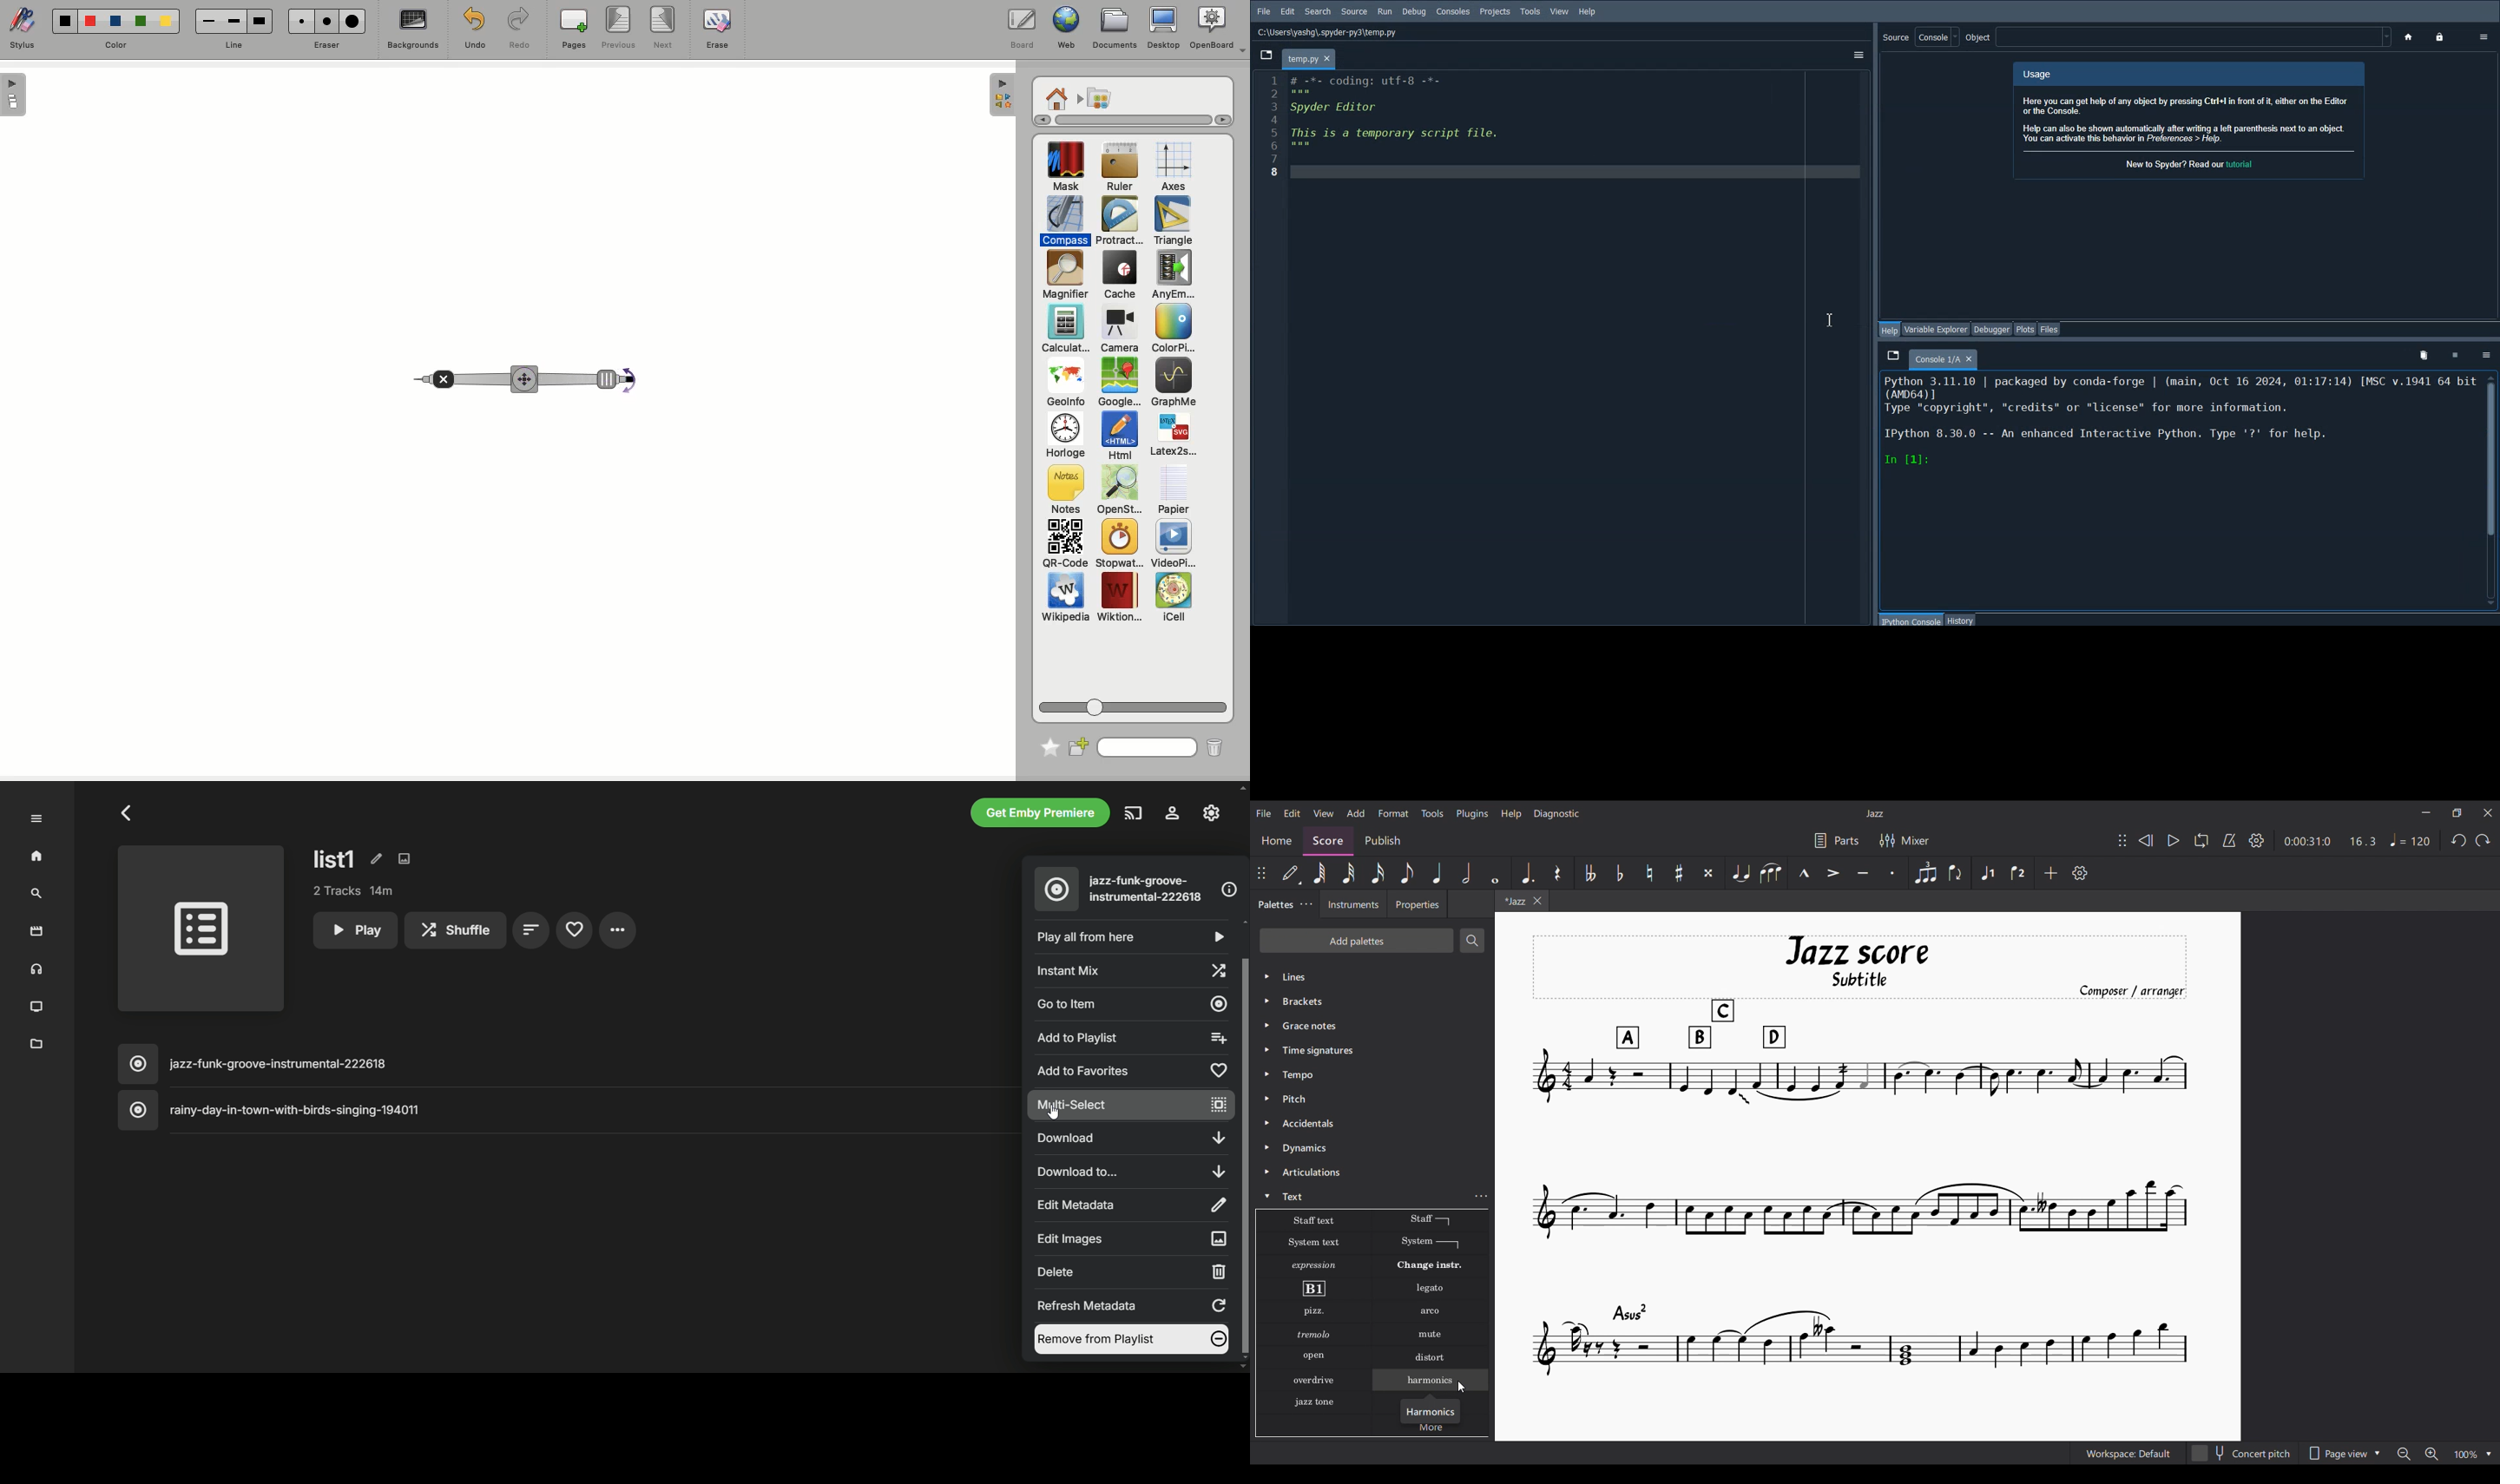 This screenshot has height=1484, width=2520. What do you see at coordinates (1431, 1312) in the screenshot?
I see `Arco` at bounding box center [1431, 1312].